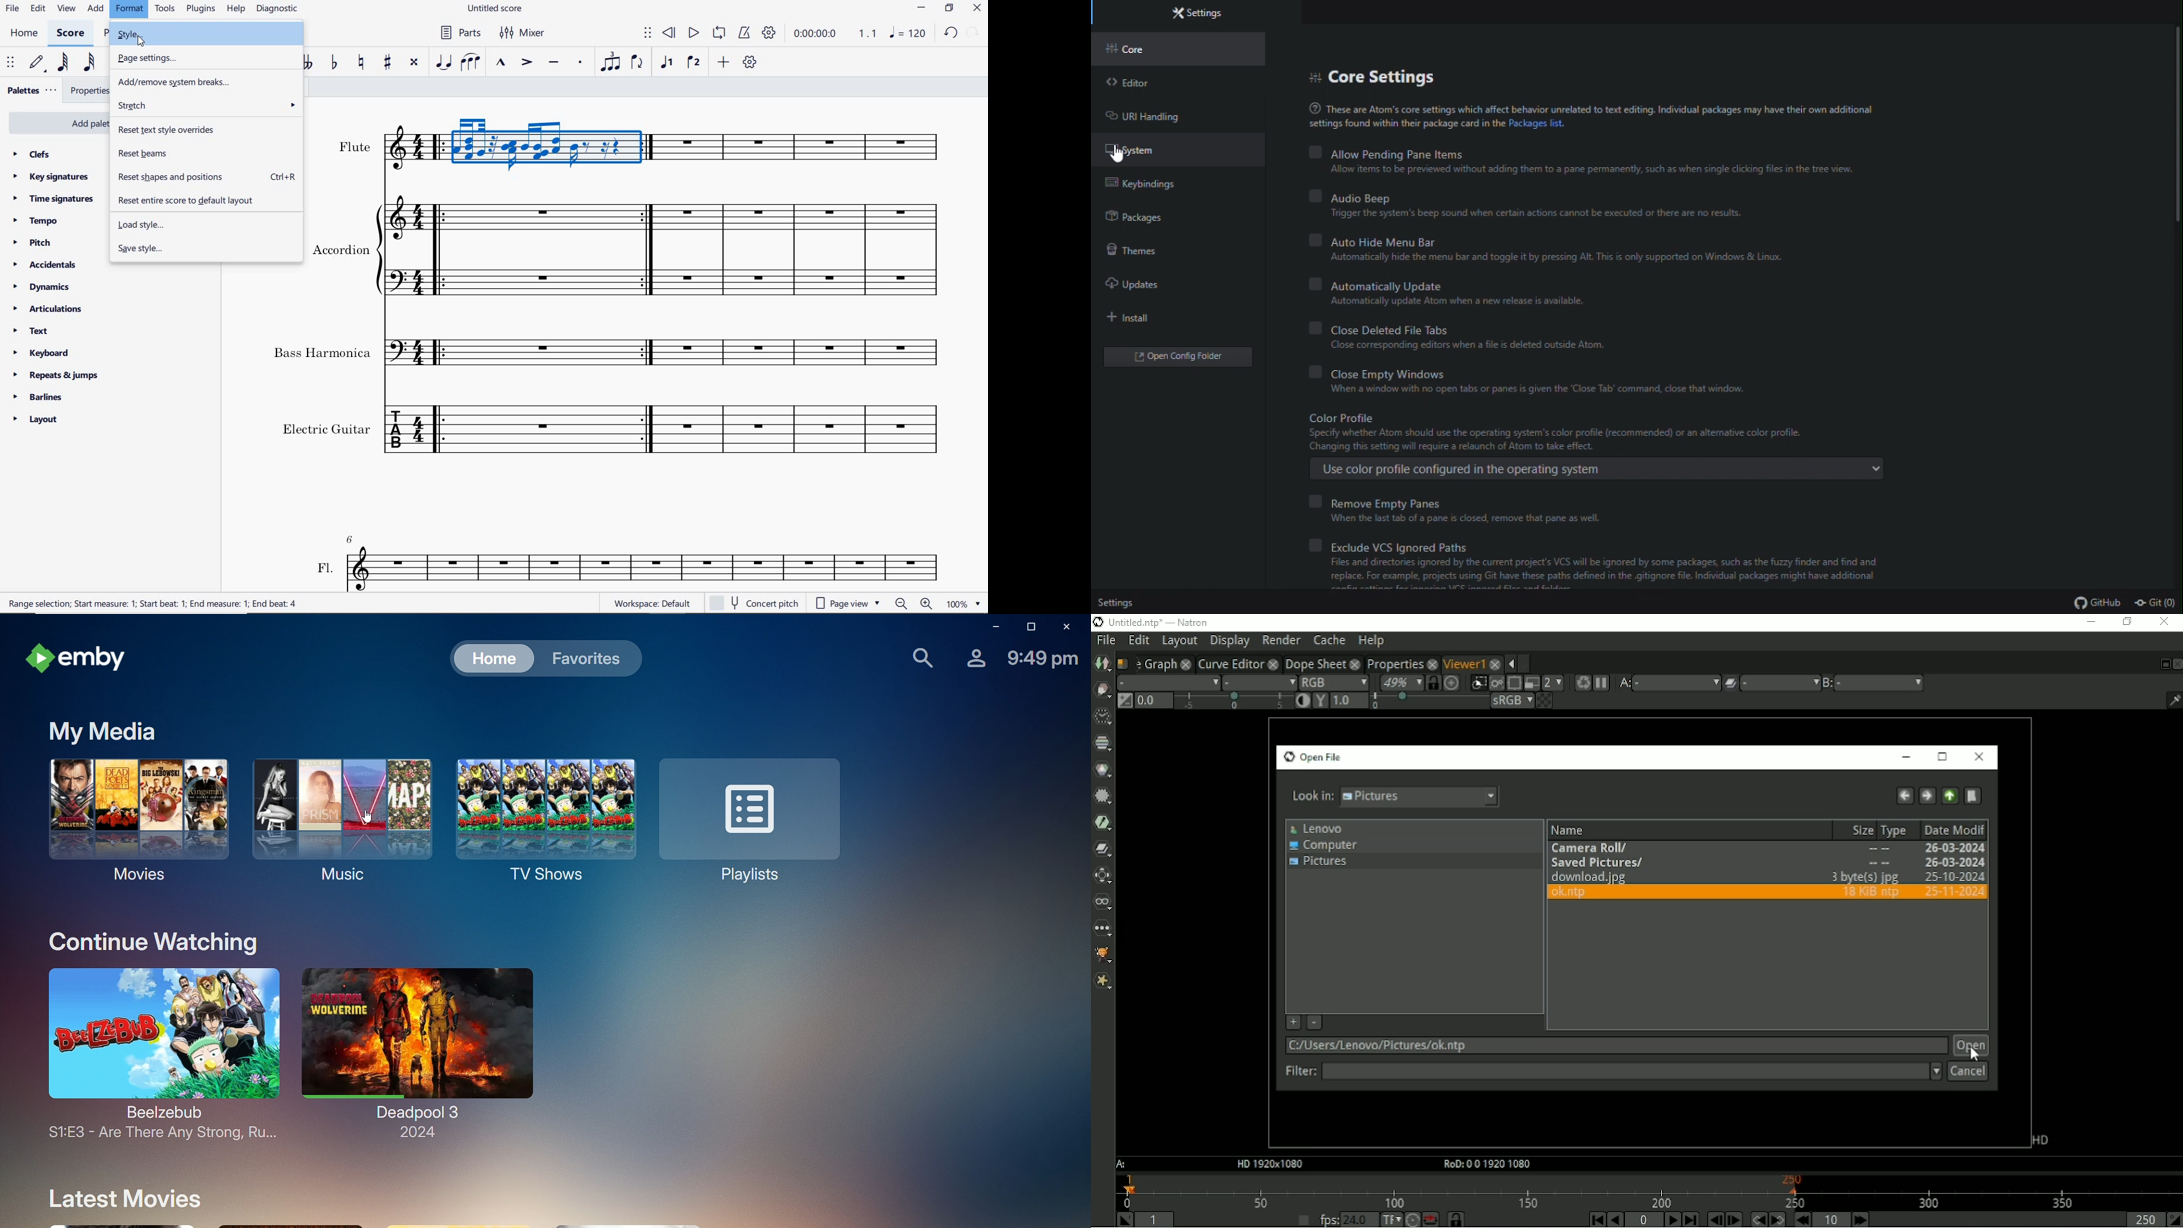 Image resolution: width=2184 pixels, height=1232 pixels. I want to click on articulations, so click(48, 309).